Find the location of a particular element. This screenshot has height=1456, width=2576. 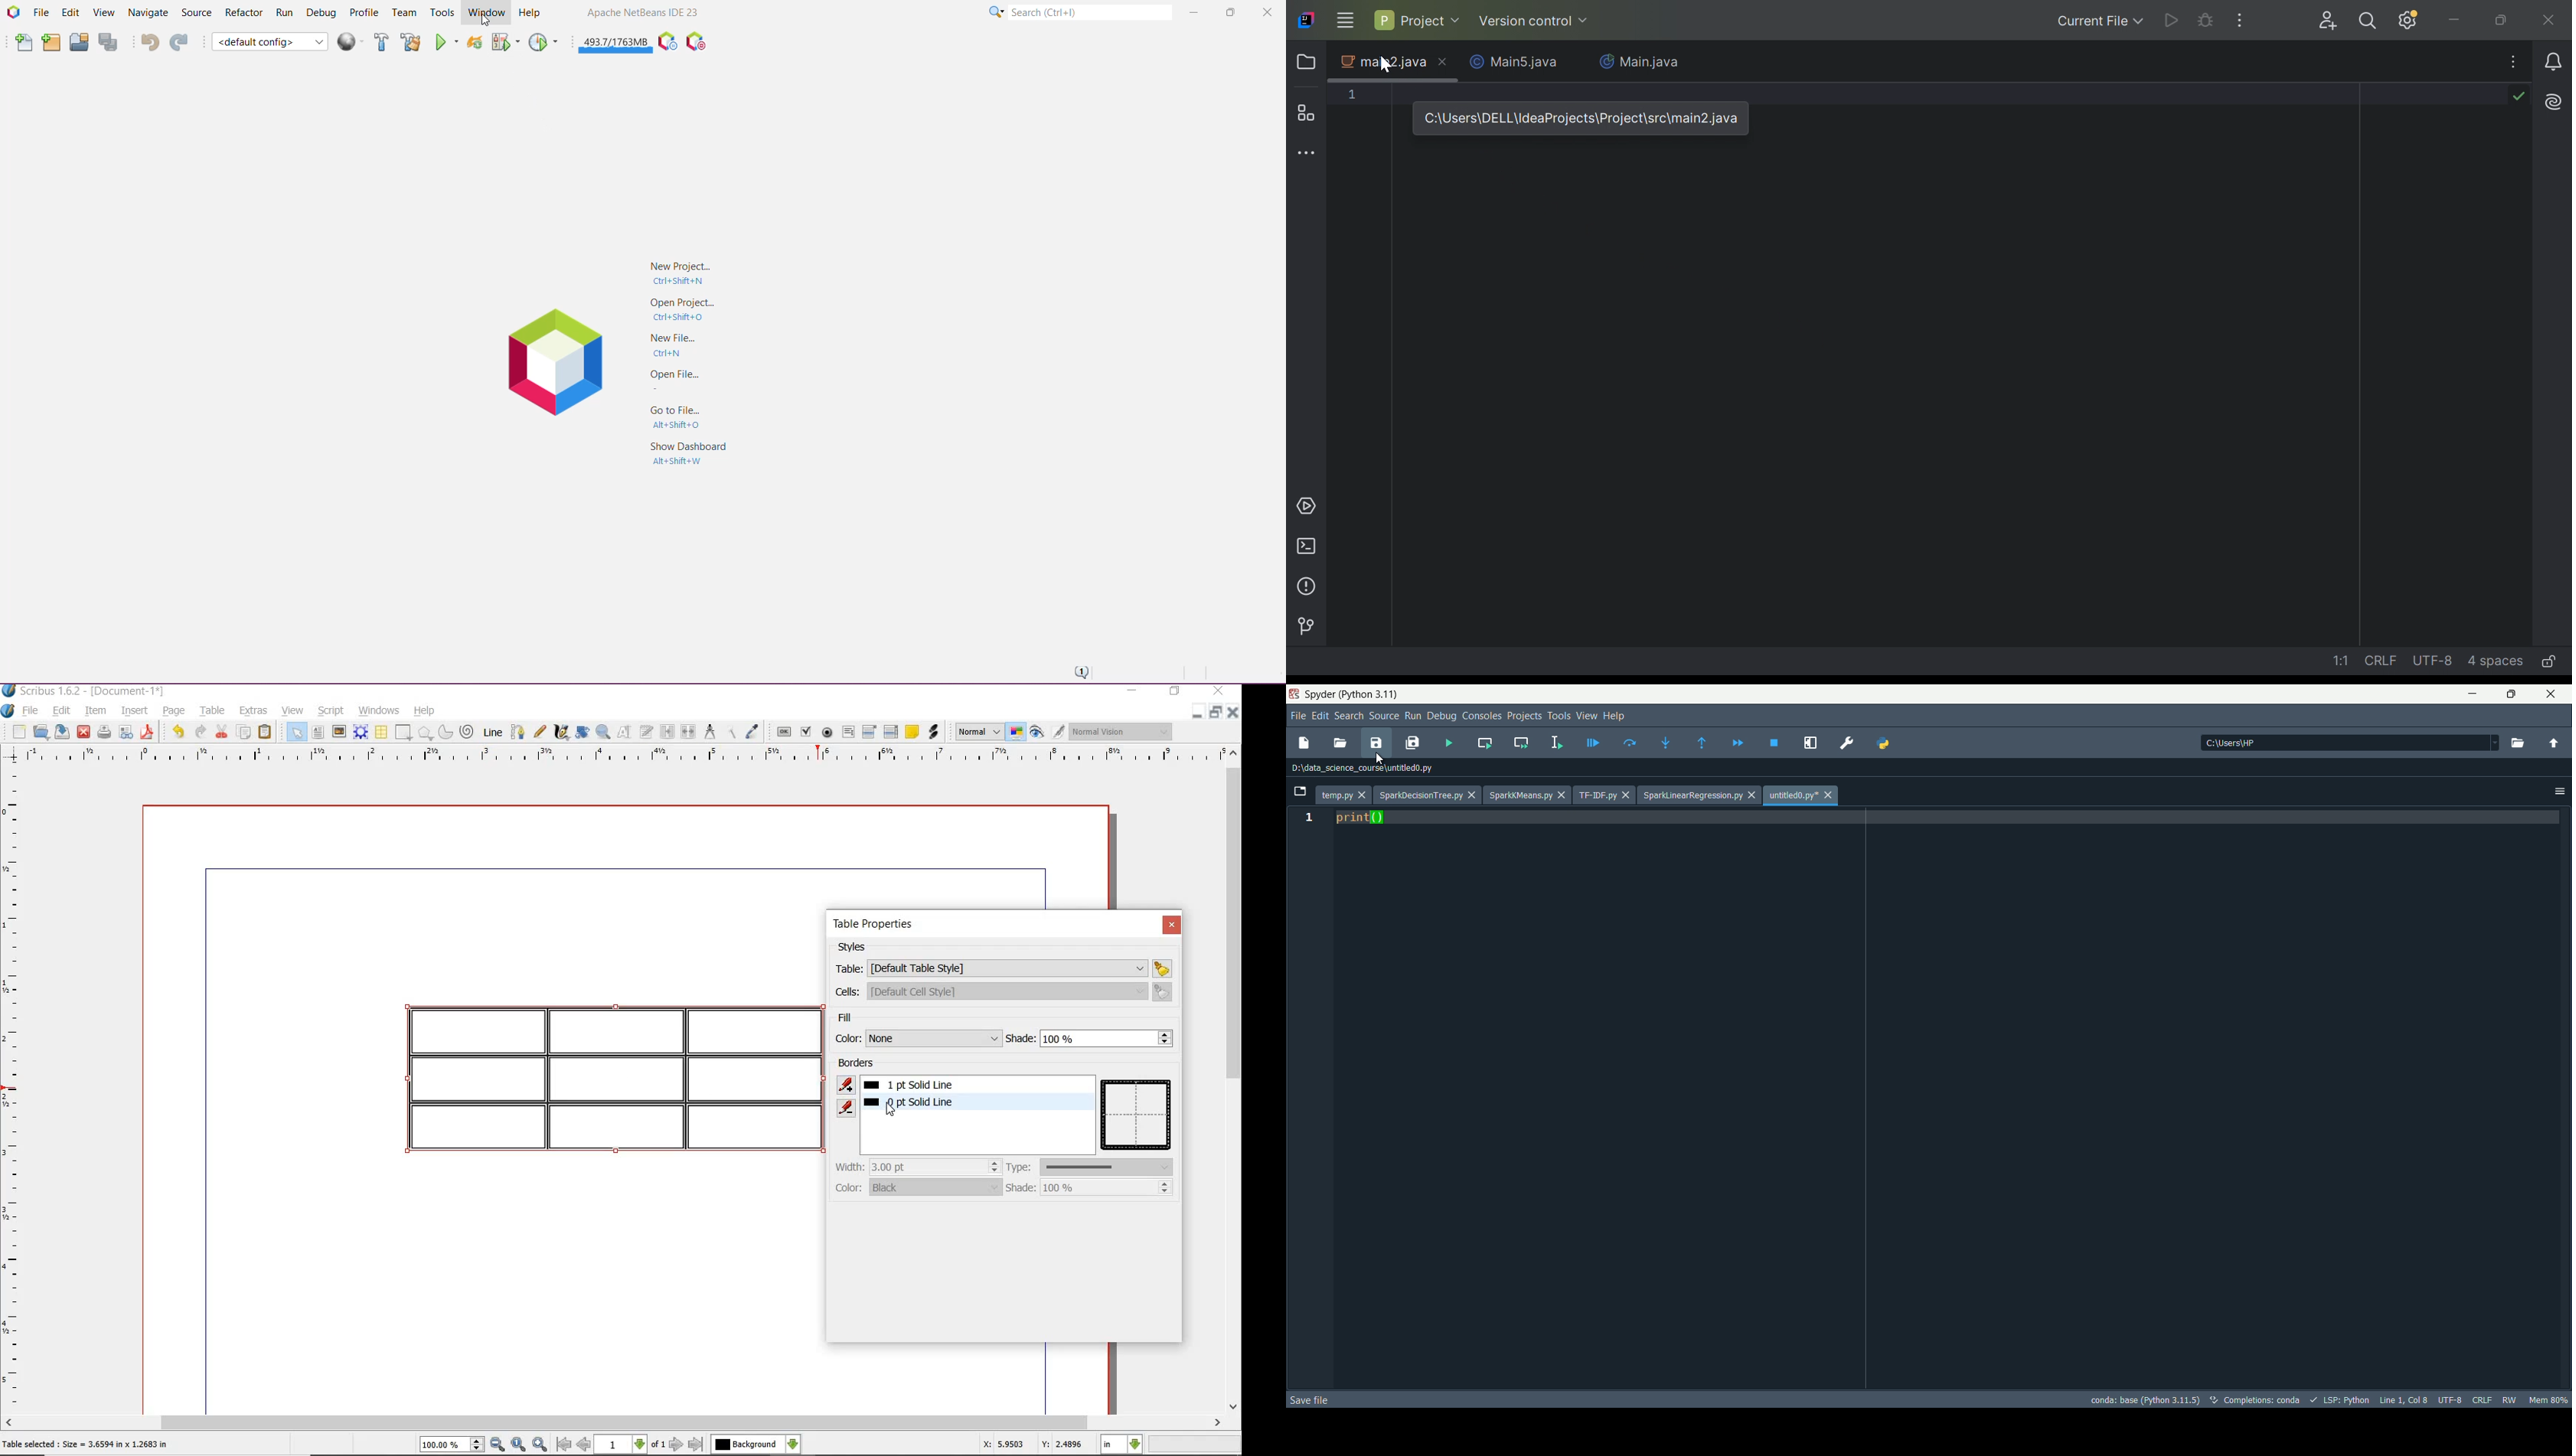

add border is located at coordinates (848, 1084).